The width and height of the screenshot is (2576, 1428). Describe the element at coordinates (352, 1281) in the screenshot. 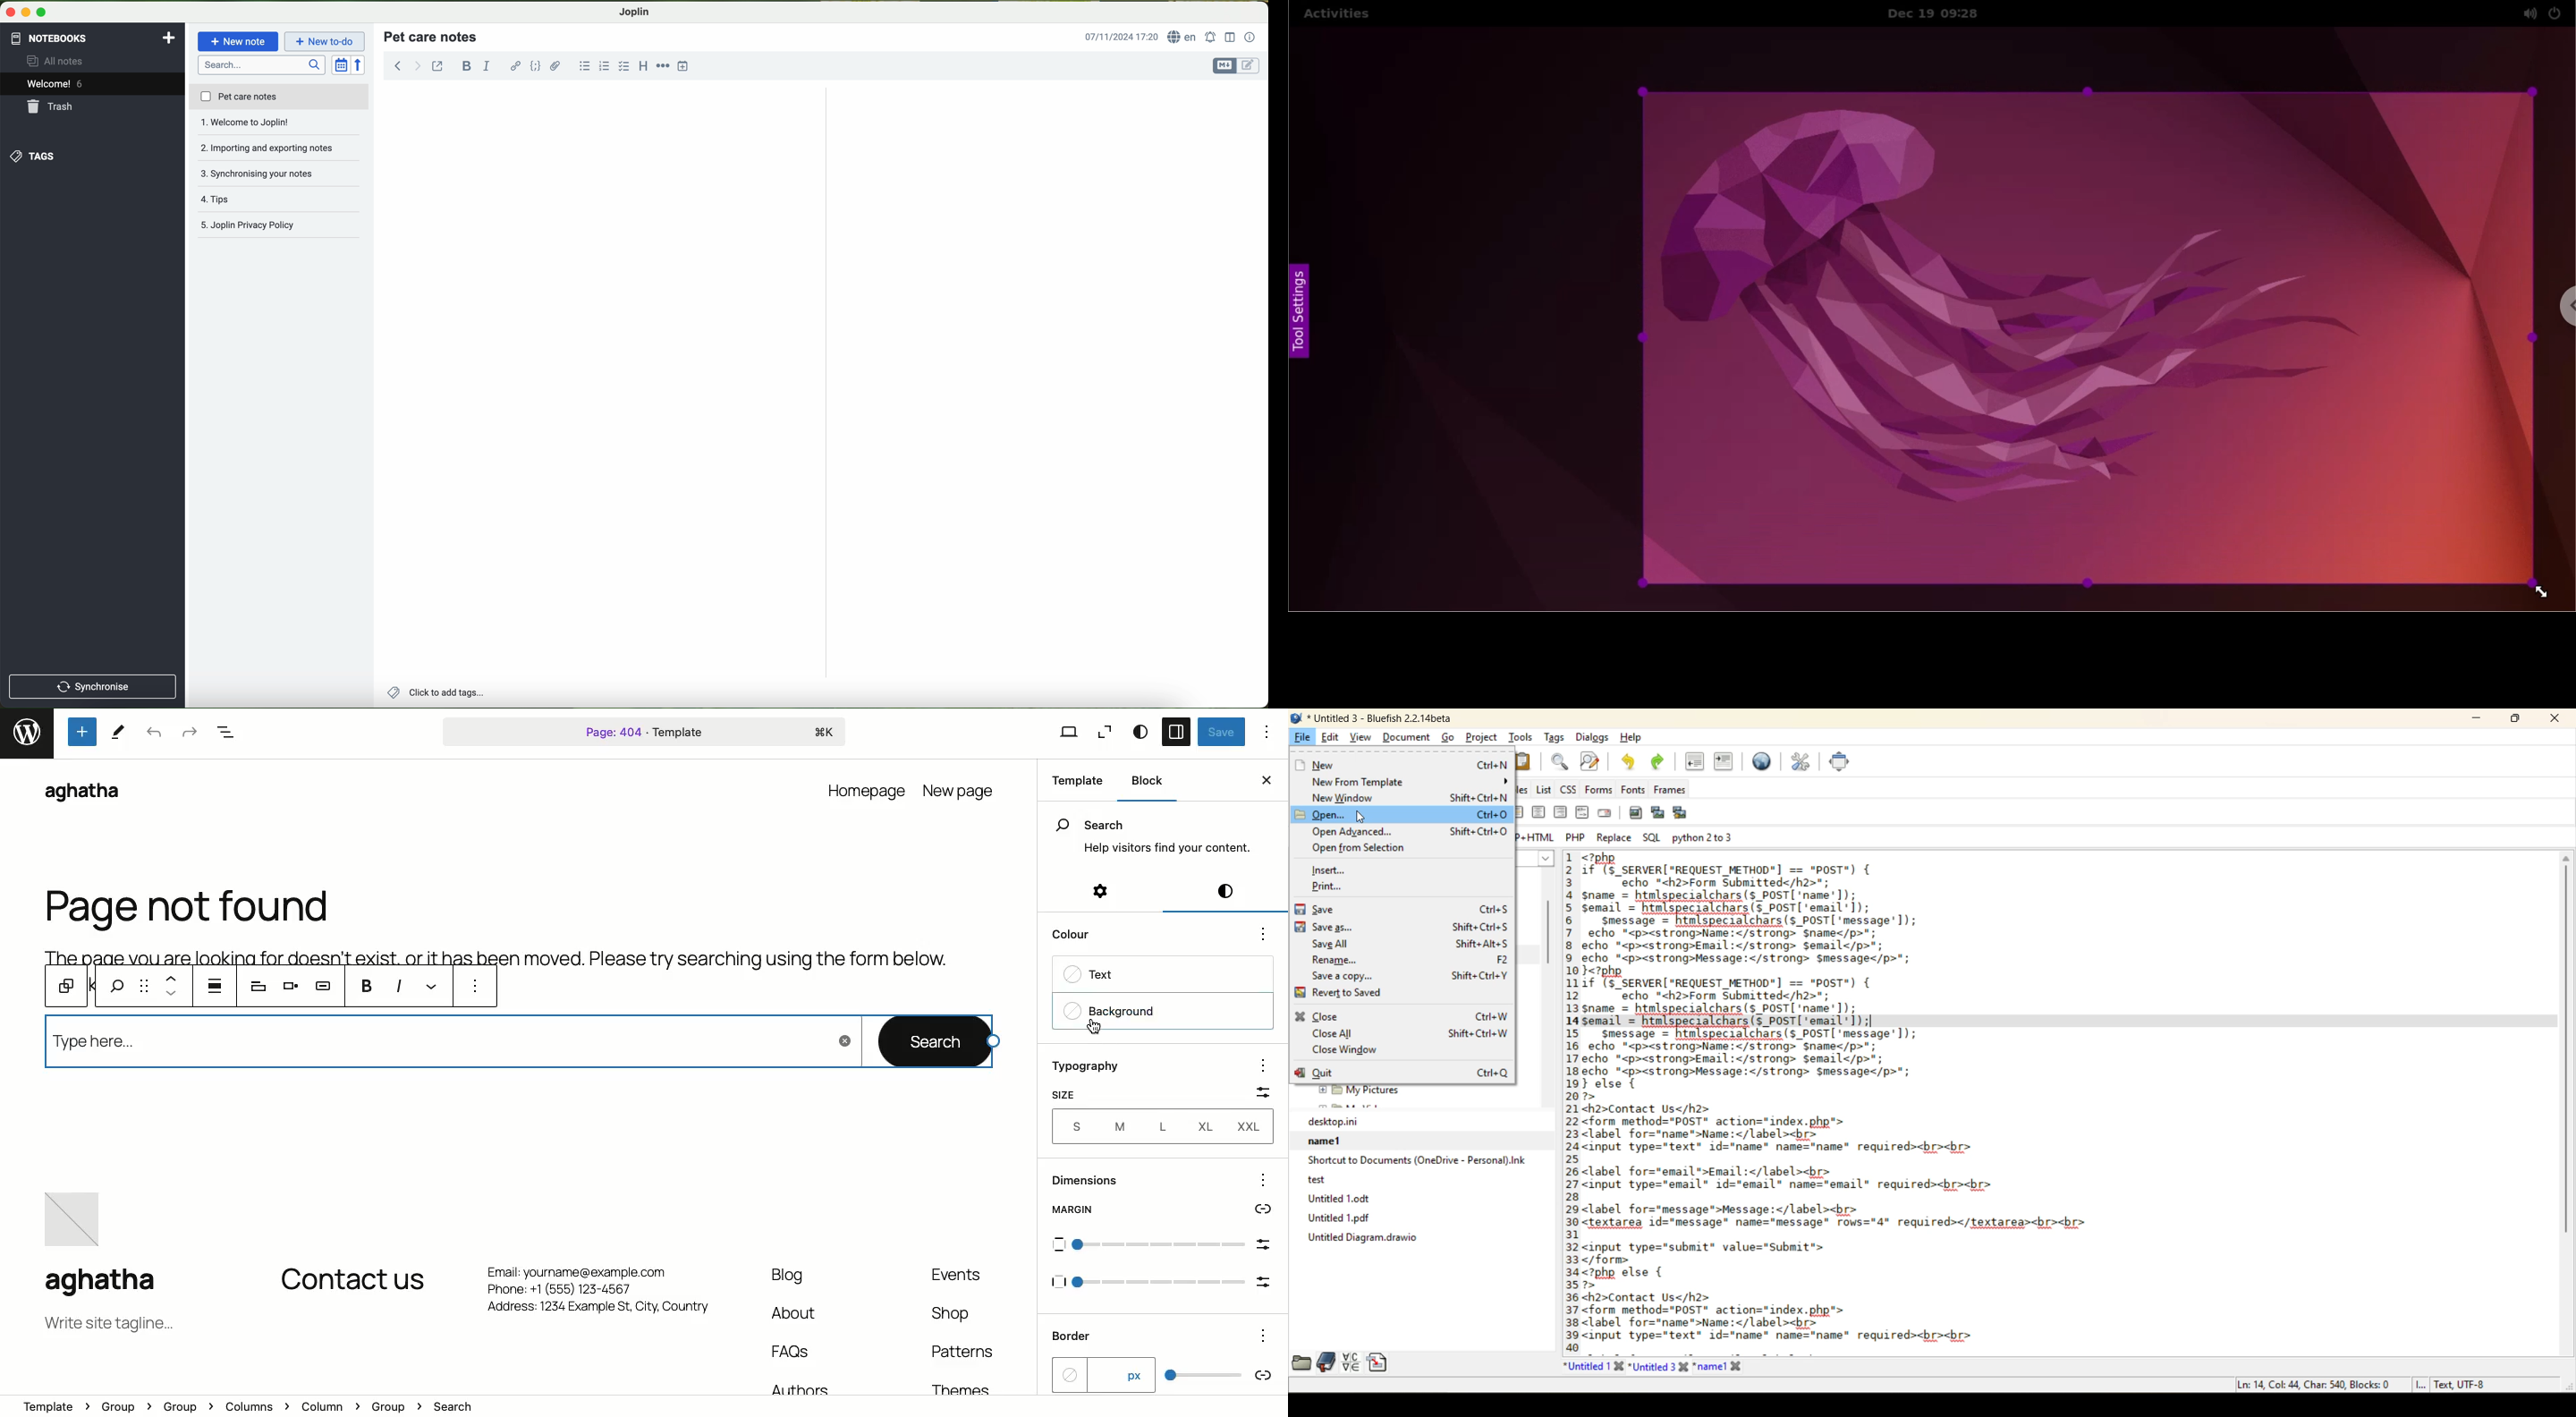

I see `Contact us` at that location.